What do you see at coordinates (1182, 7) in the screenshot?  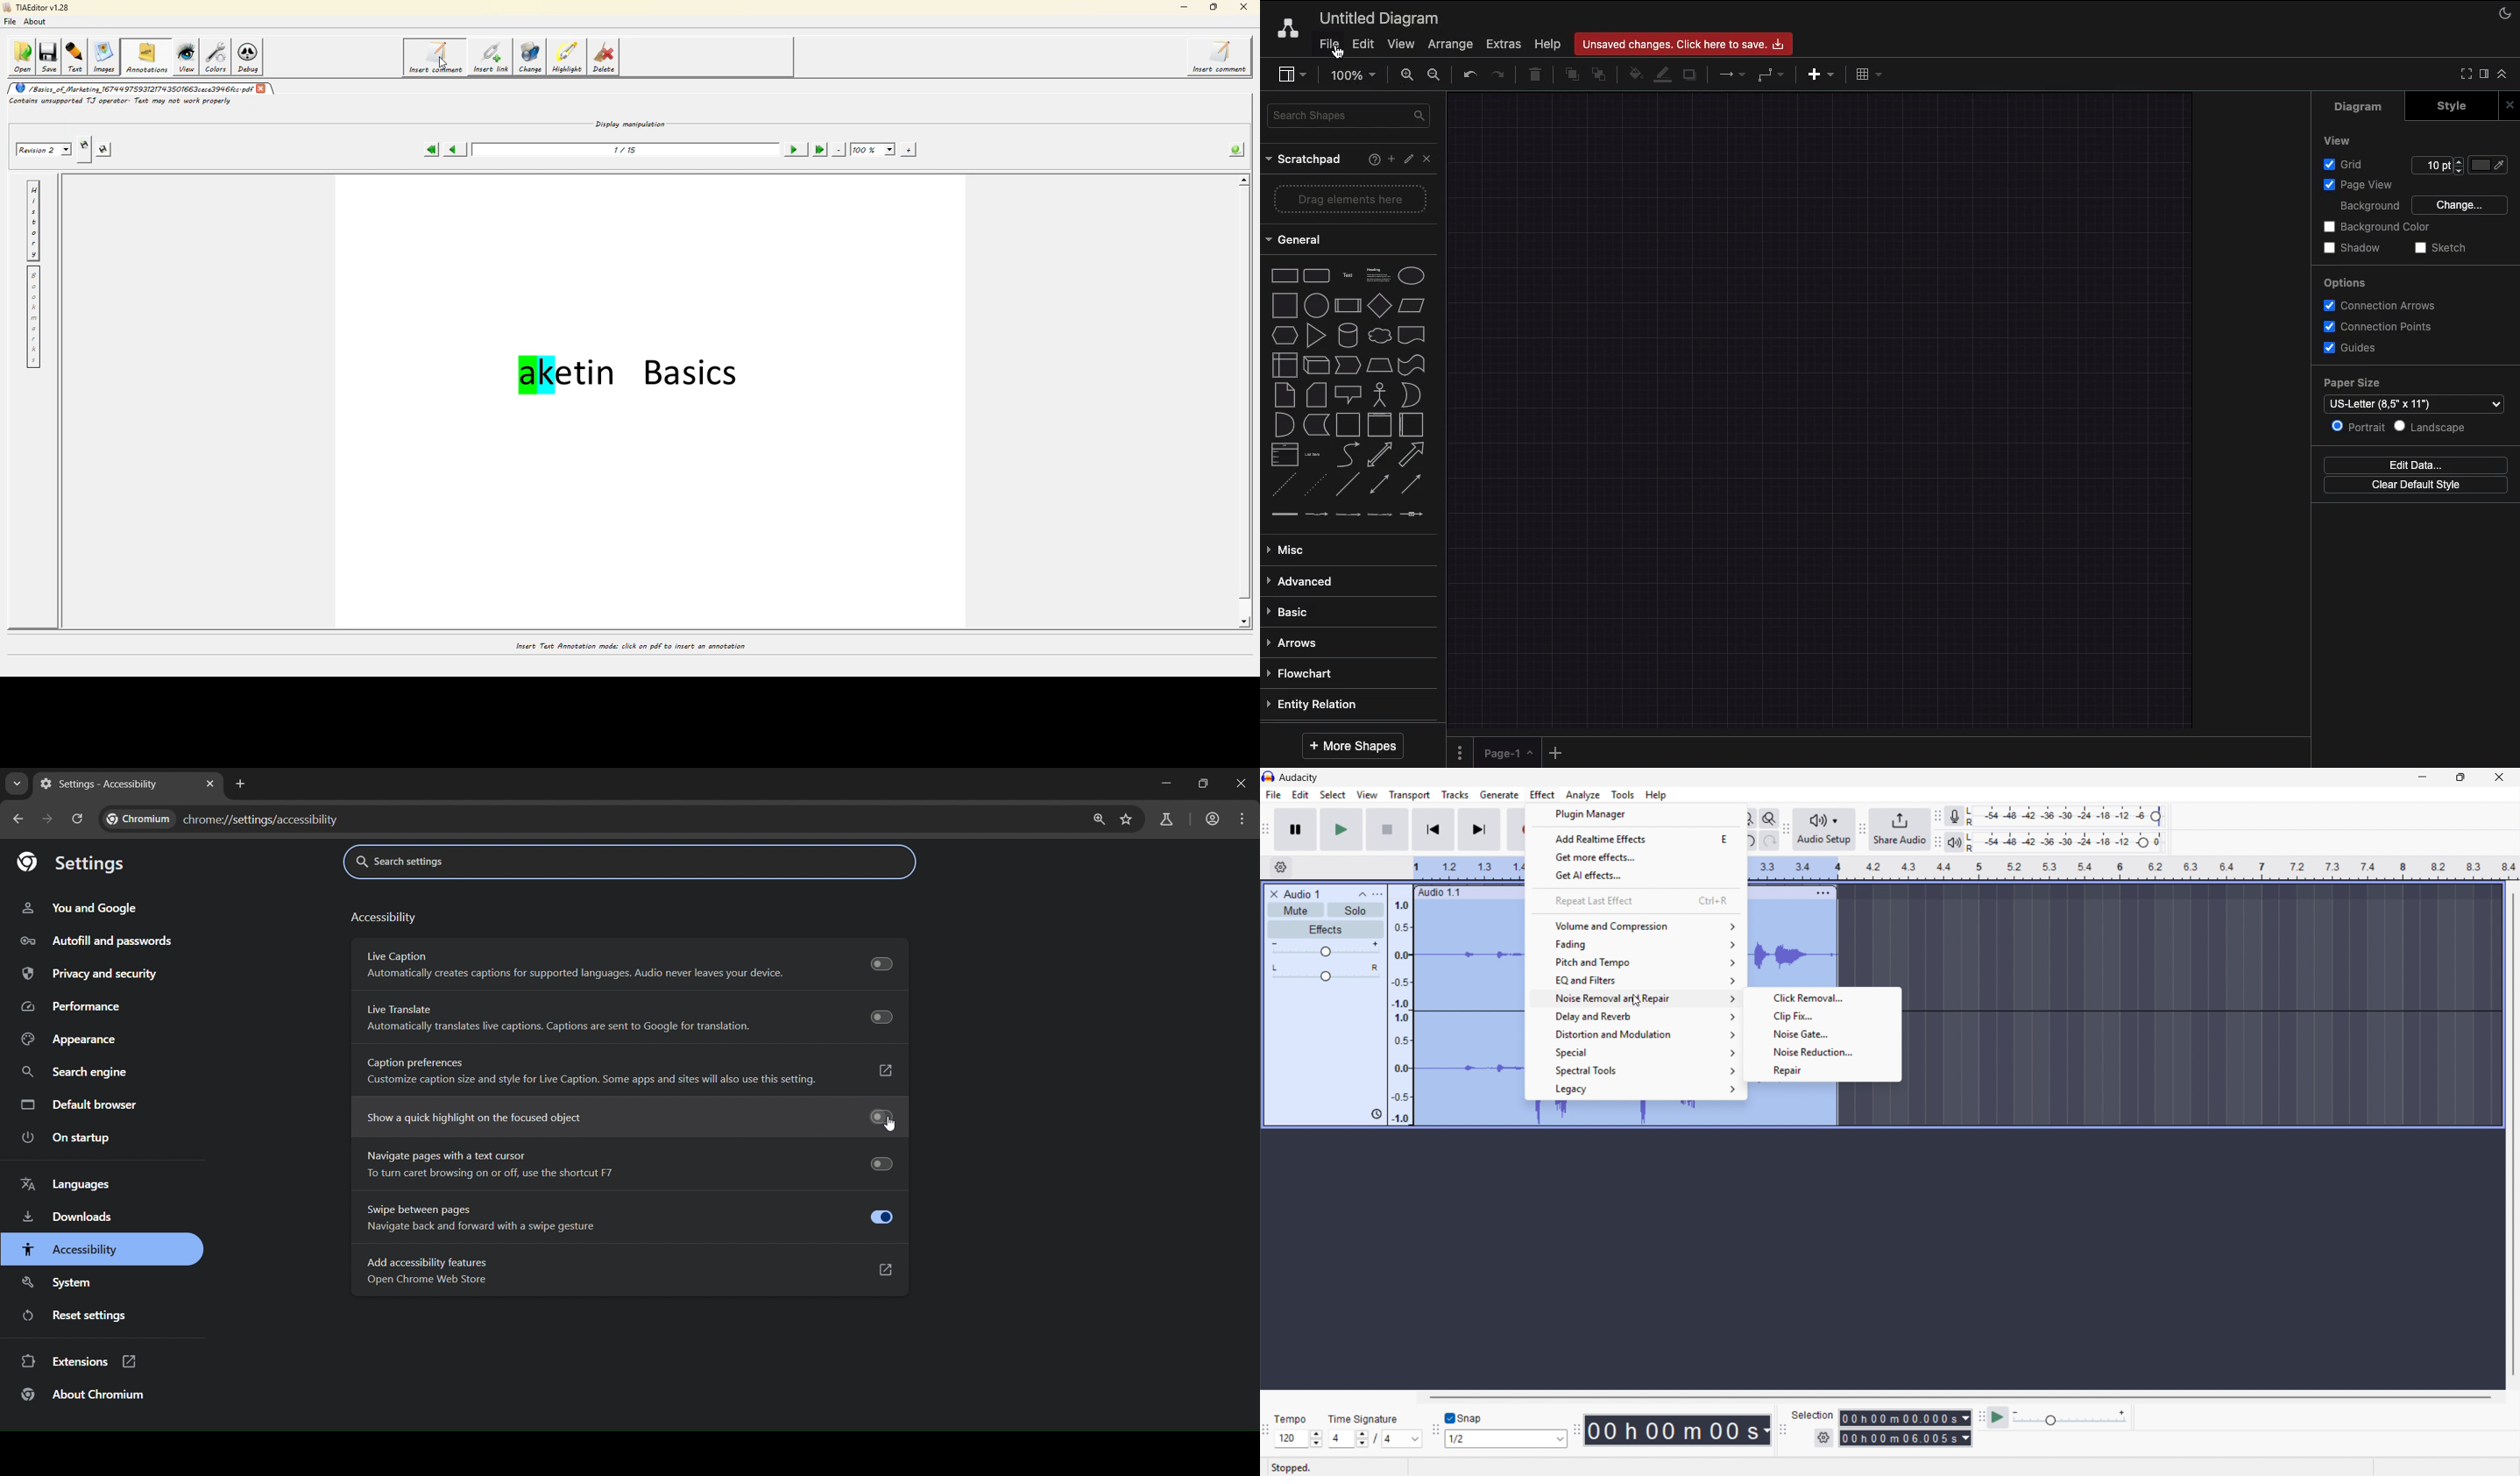 I see `minimize` at bounding box center [1182, 7].